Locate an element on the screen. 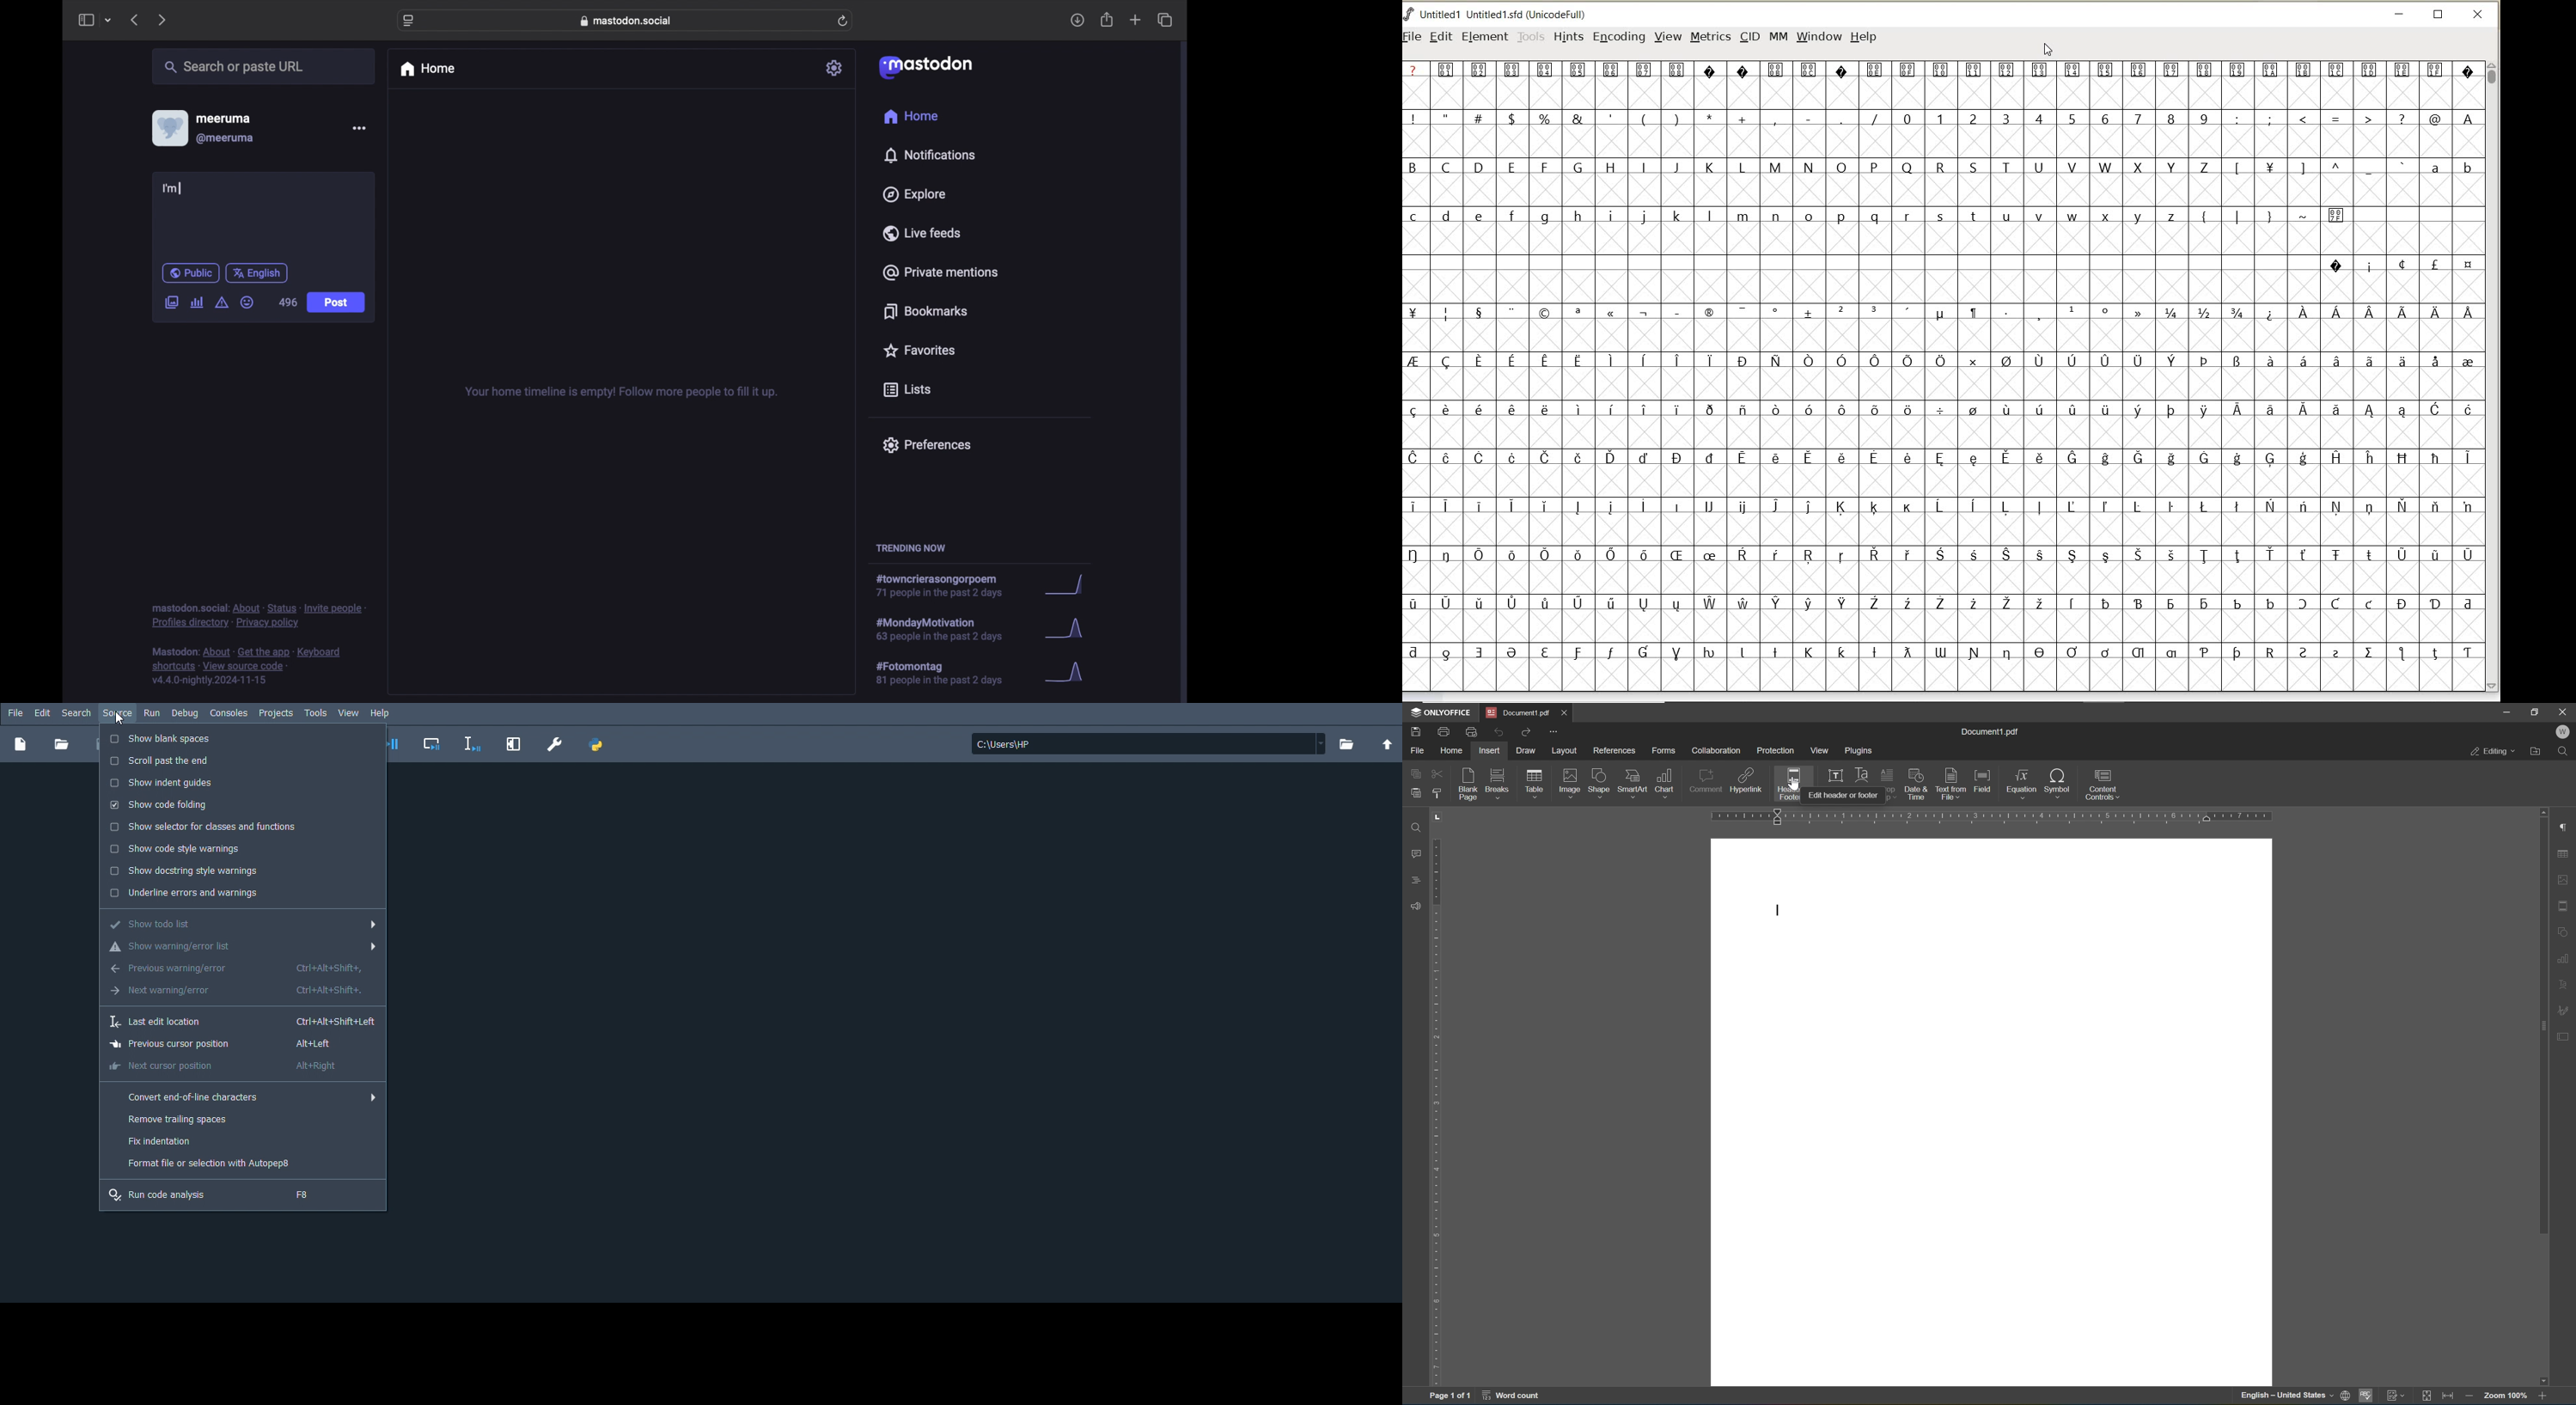 This screenshot has height=1428, width=2576. Run is located at coordinates (154, 713).